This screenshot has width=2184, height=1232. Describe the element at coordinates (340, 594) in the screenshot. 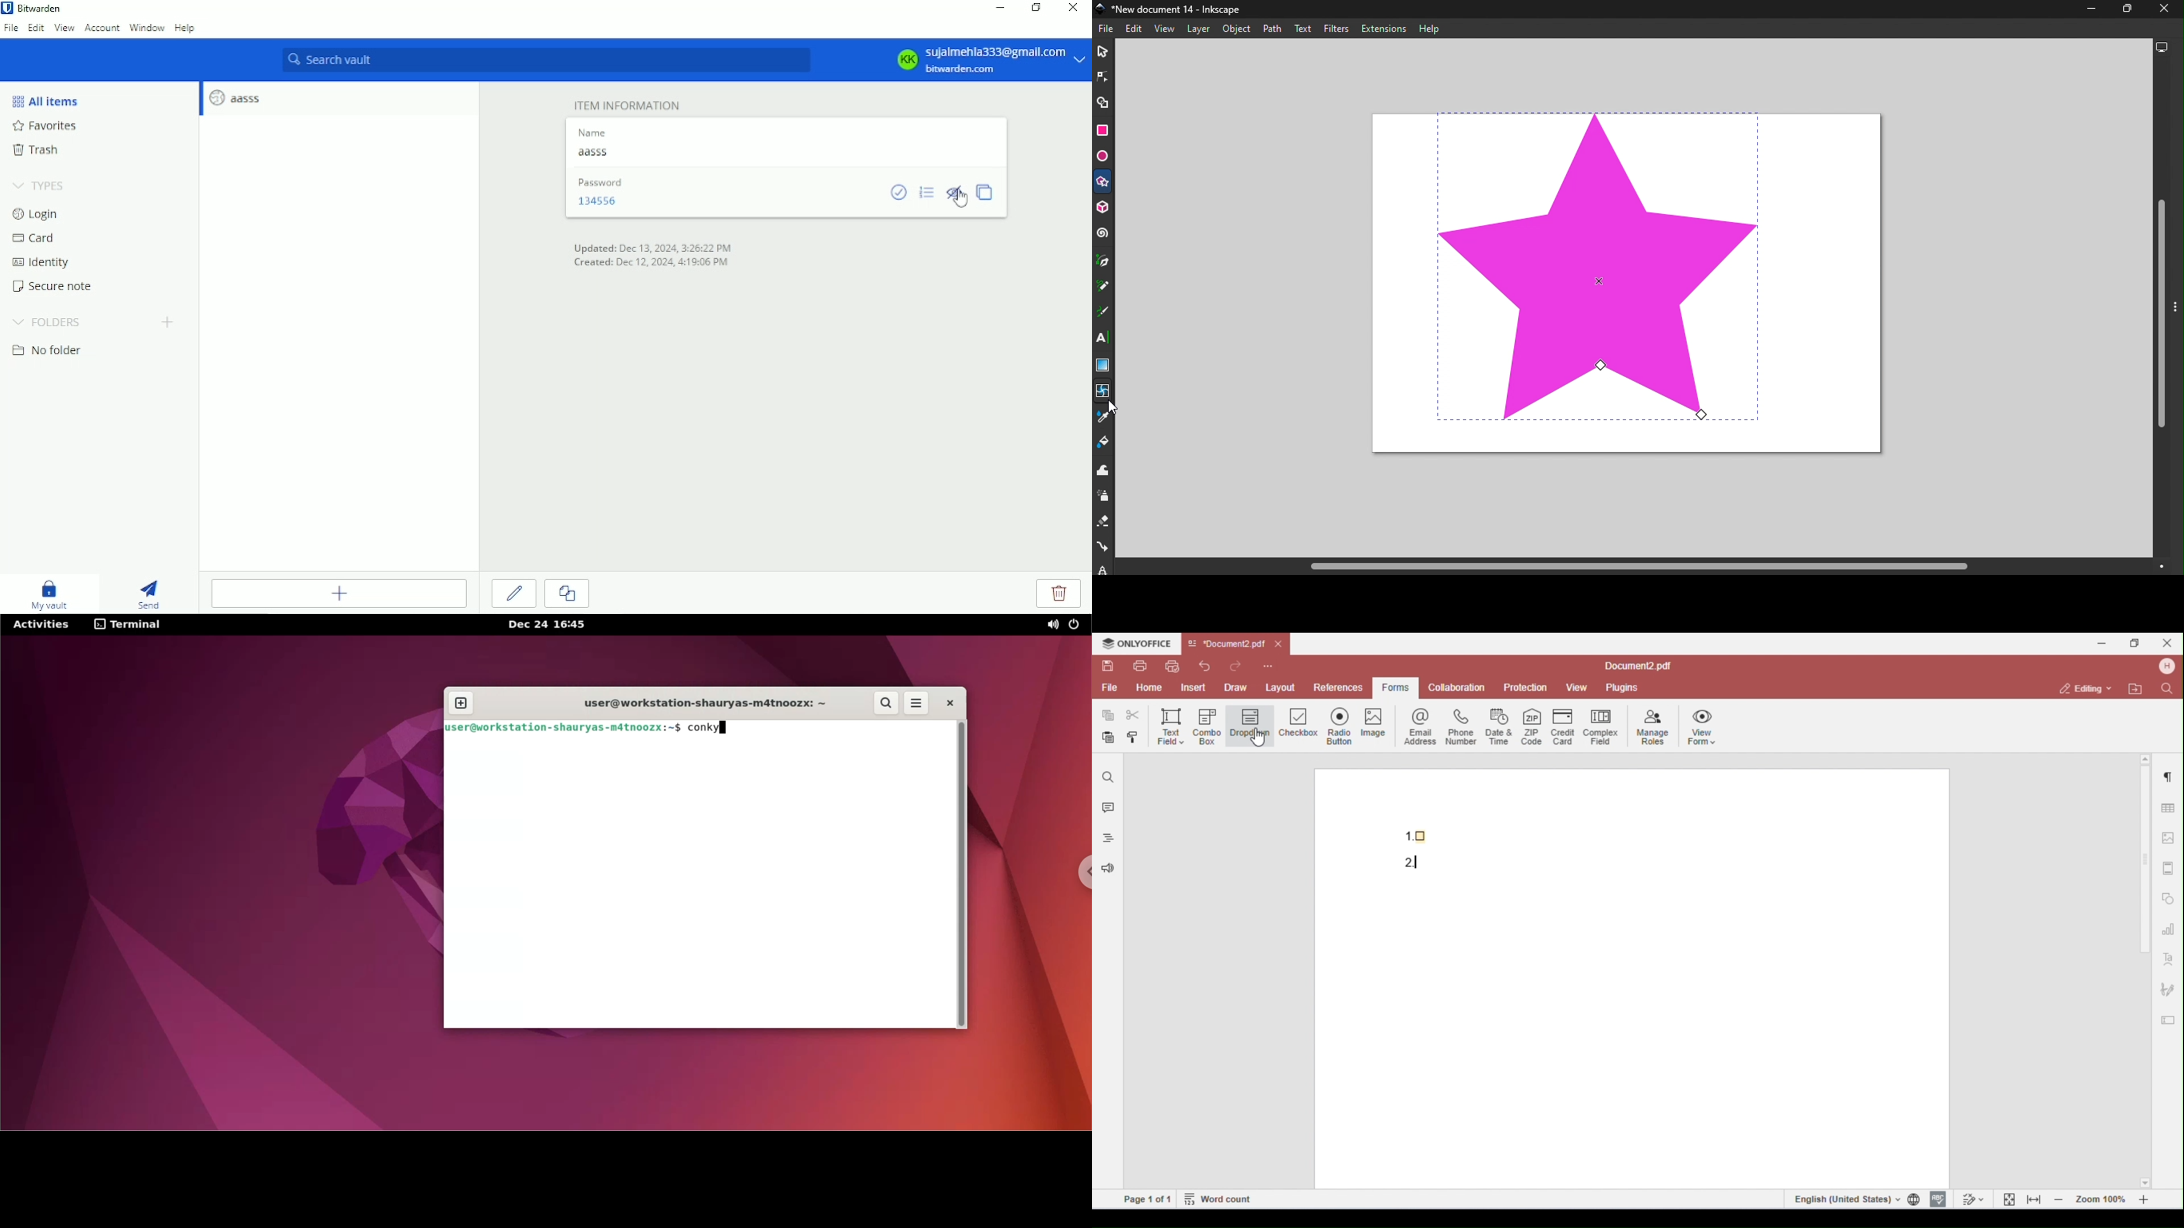

I see `Add item` at that location.